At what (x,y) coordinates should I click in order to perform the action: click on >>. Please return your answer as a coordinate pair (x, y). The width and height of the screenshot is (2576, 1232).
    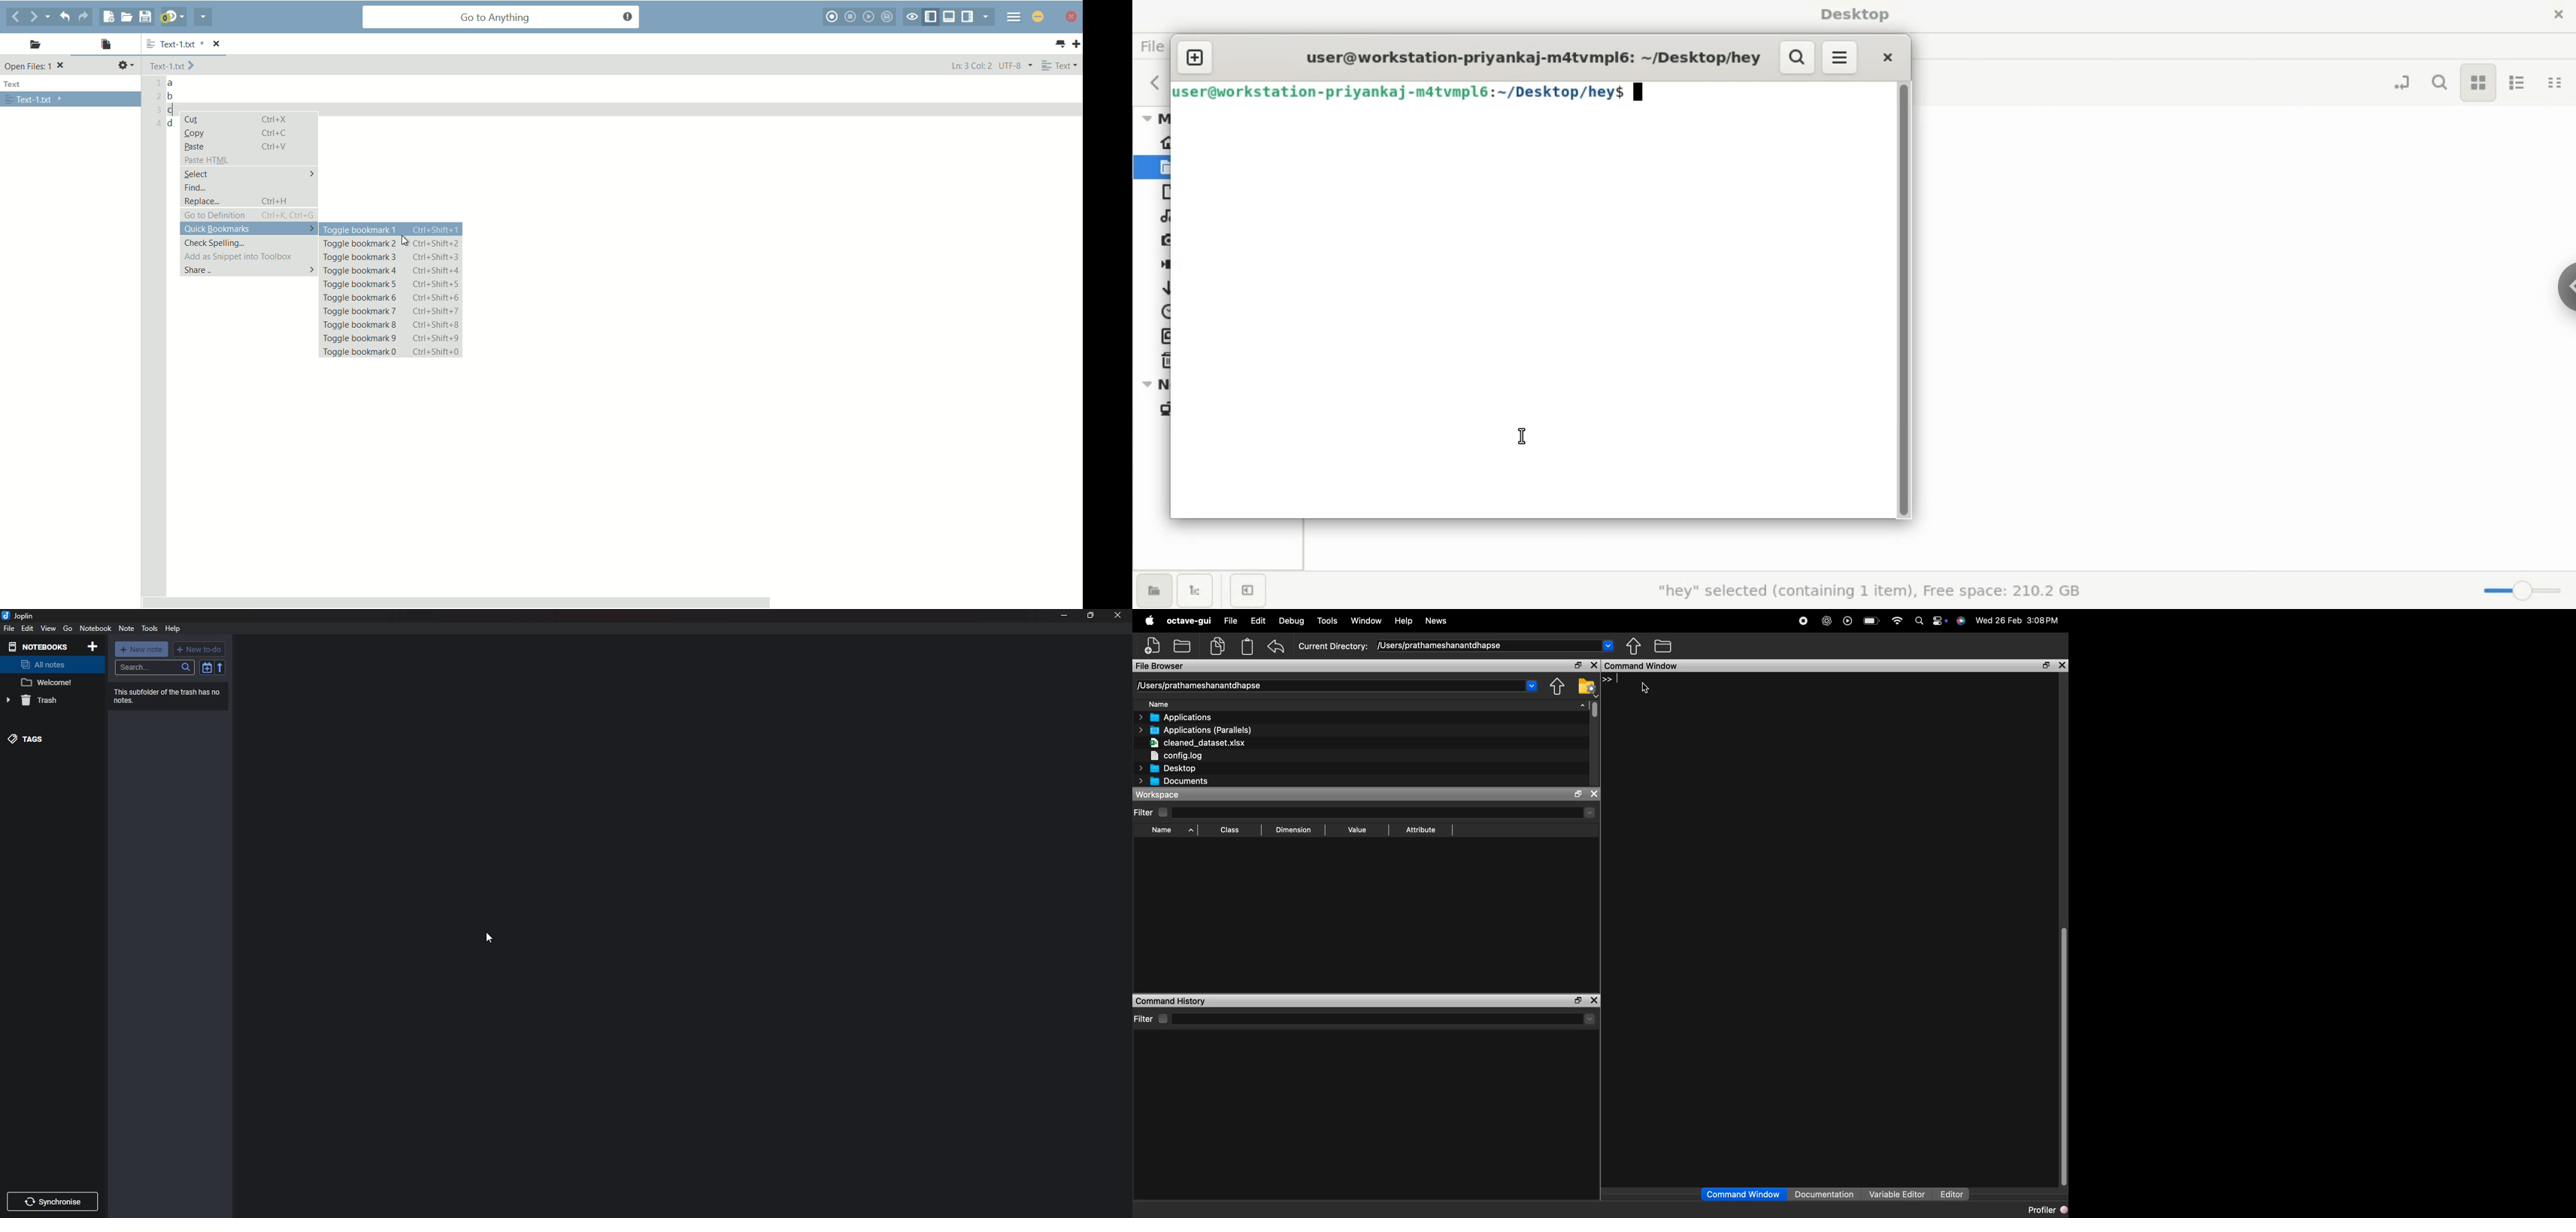
    Looking at the image, I should click on (1611, 679).